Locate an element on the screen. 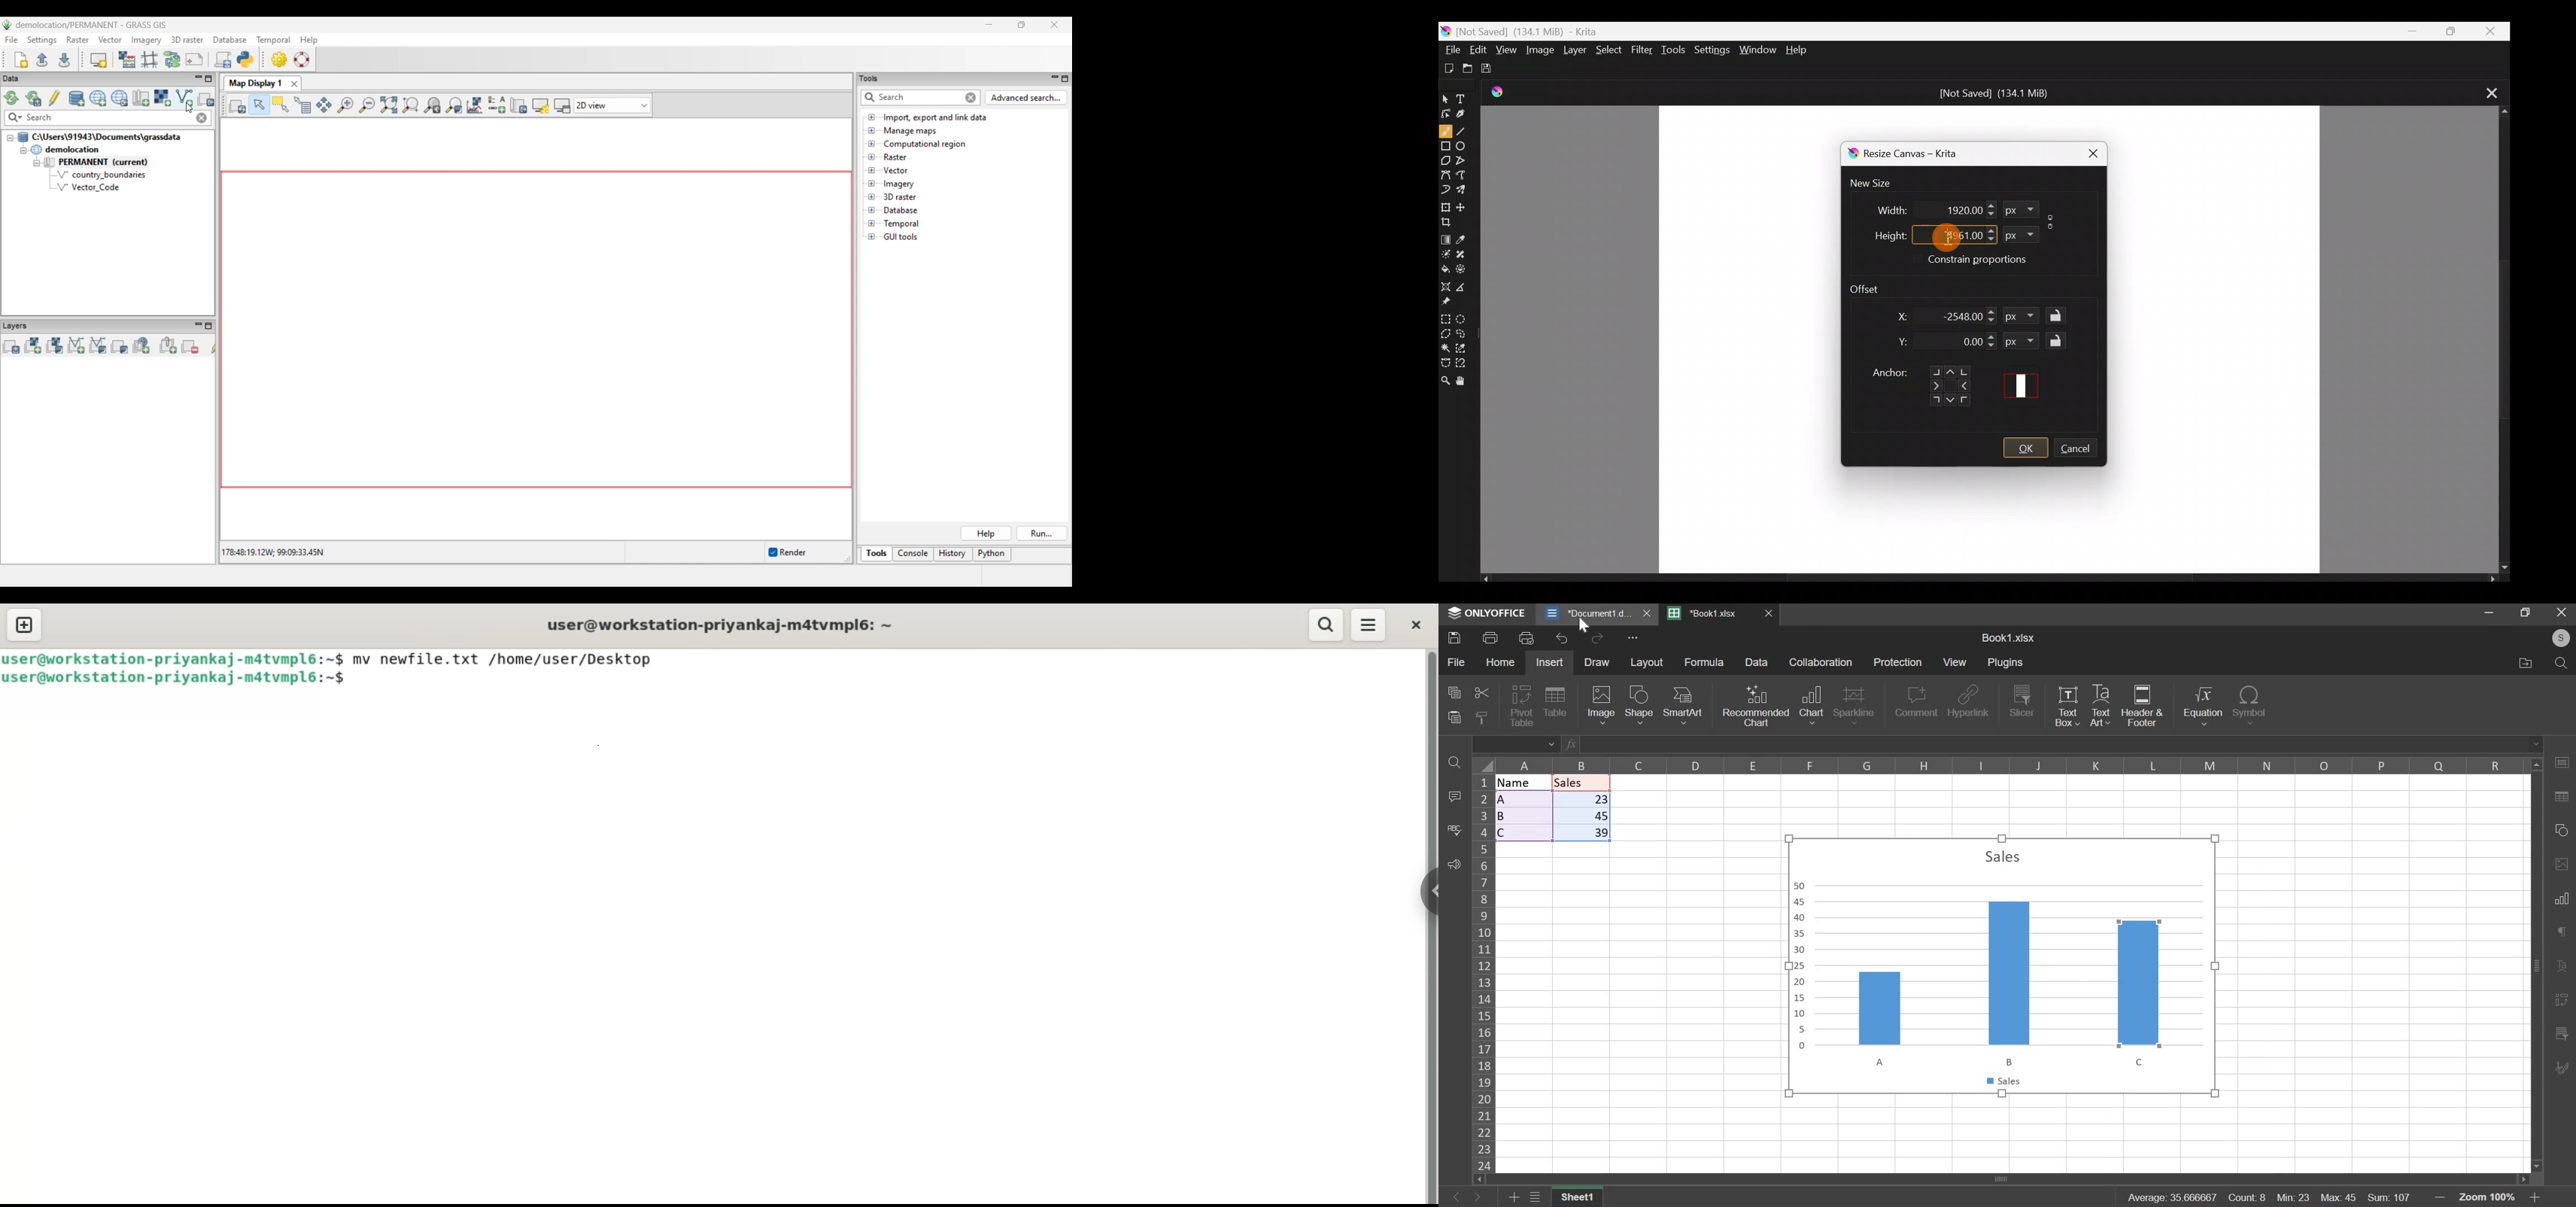 This screenshot has height=1232, width=2576. Chart filter is located at coordinates (2561, 1034).